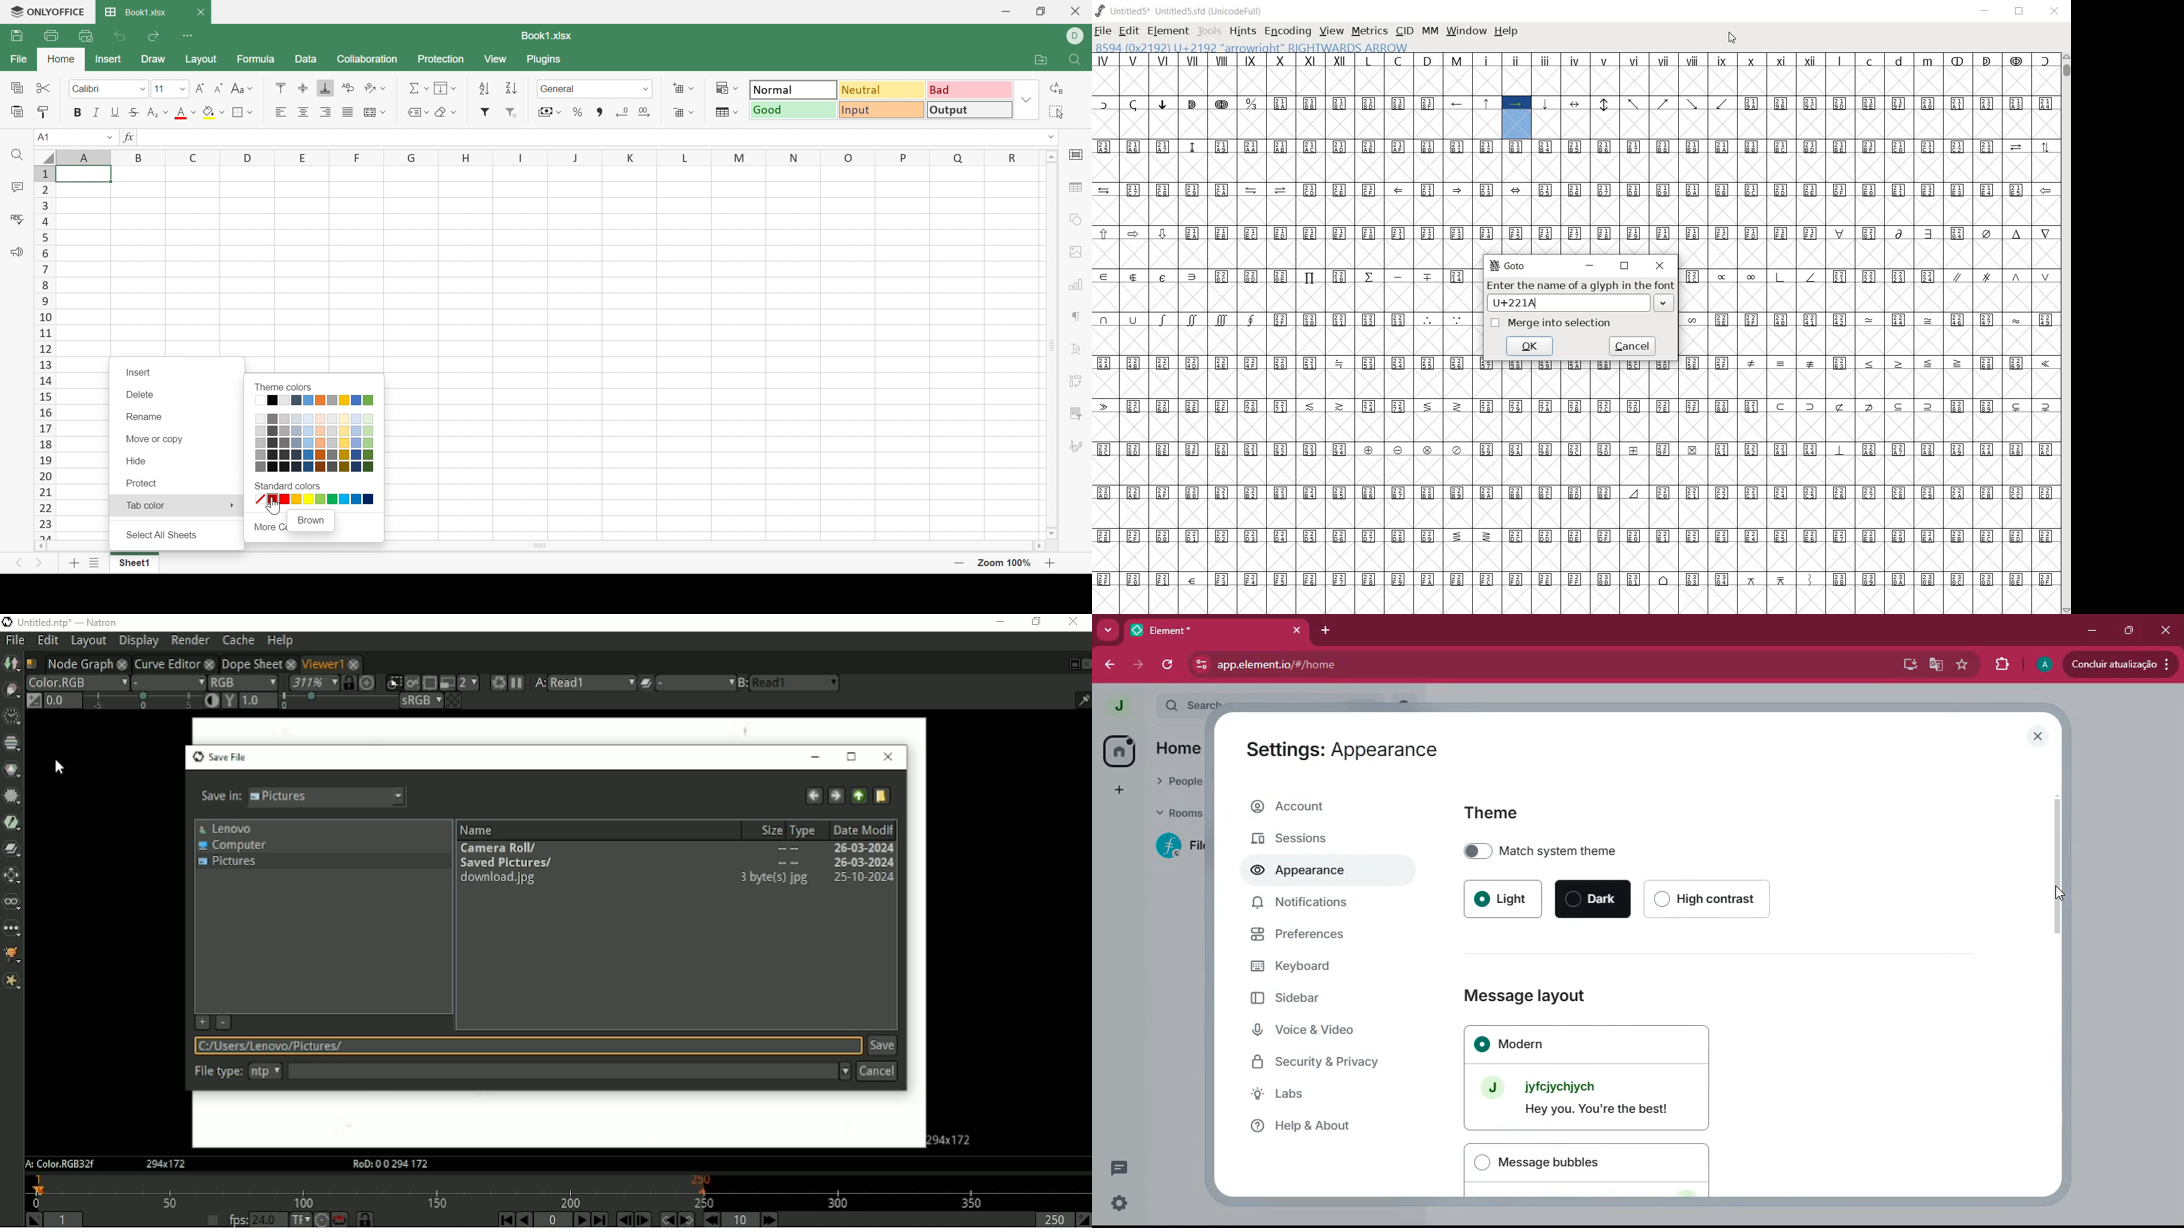 Image resolution: width=2184 pixels, height=1232 pixels. What do you see at coordinates (49, 526) in the screenshot?
I see `23` at bounding box center [49, 526].